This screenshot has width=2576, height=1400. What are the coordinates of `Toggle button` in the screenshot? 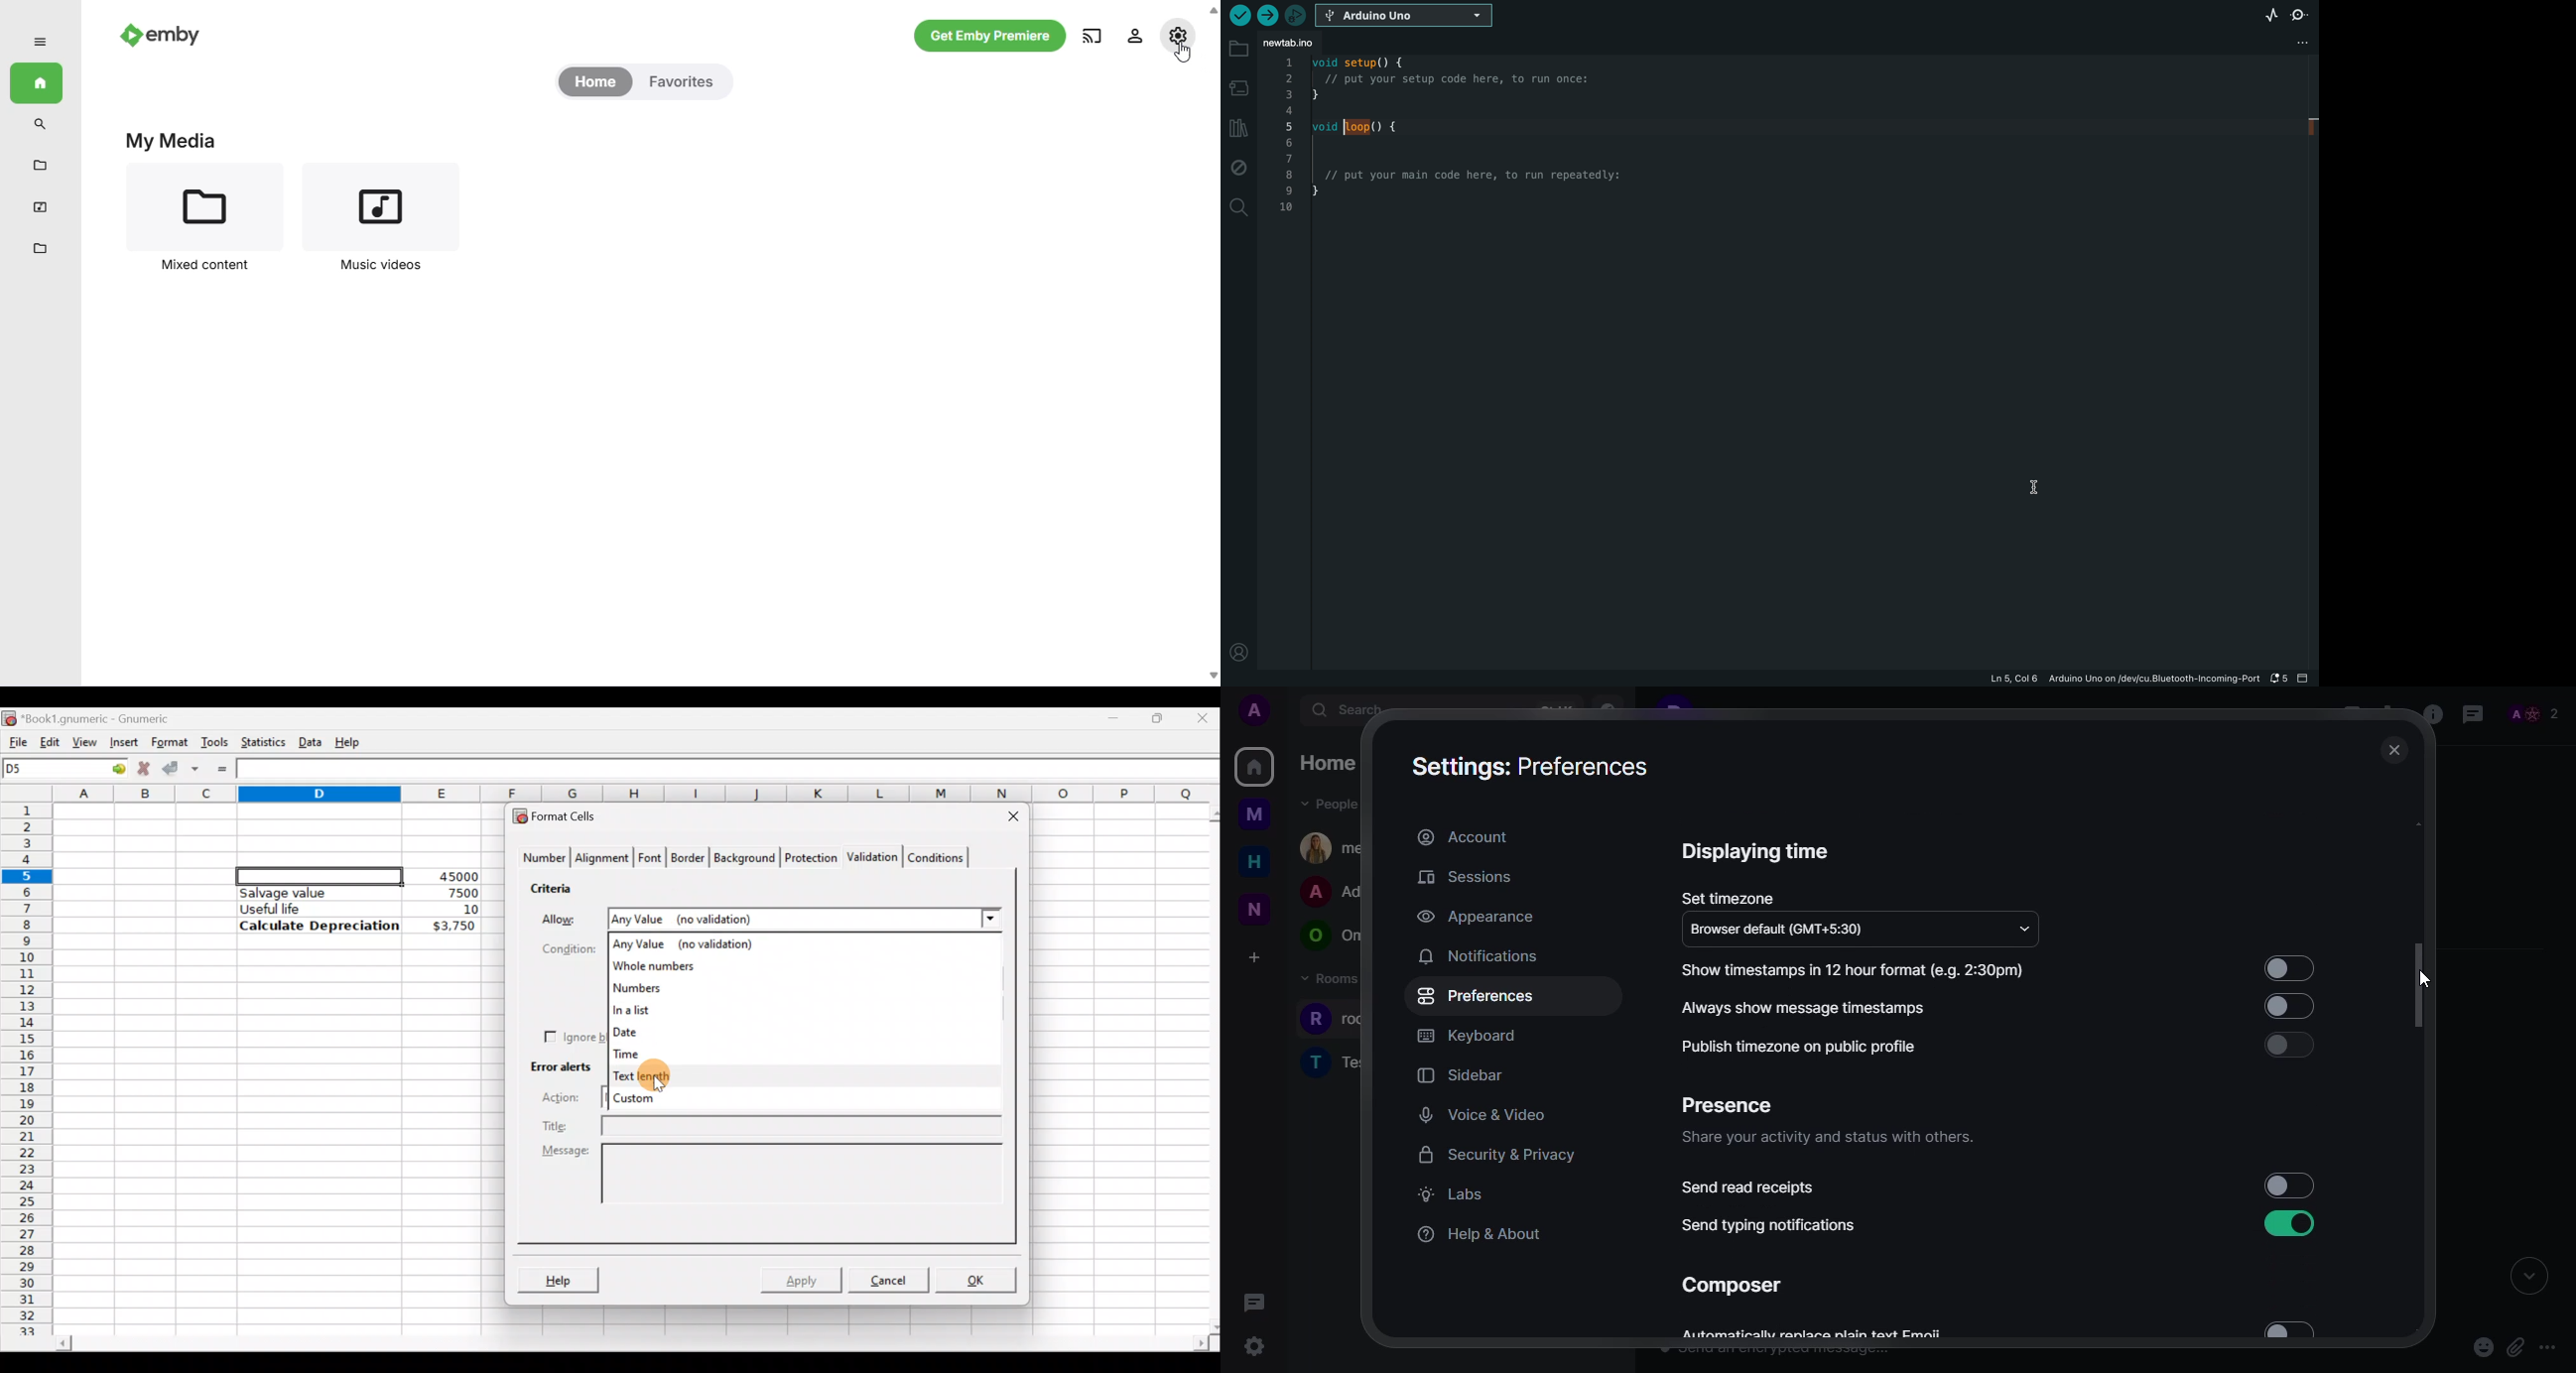 It's located at (2282, 1008).